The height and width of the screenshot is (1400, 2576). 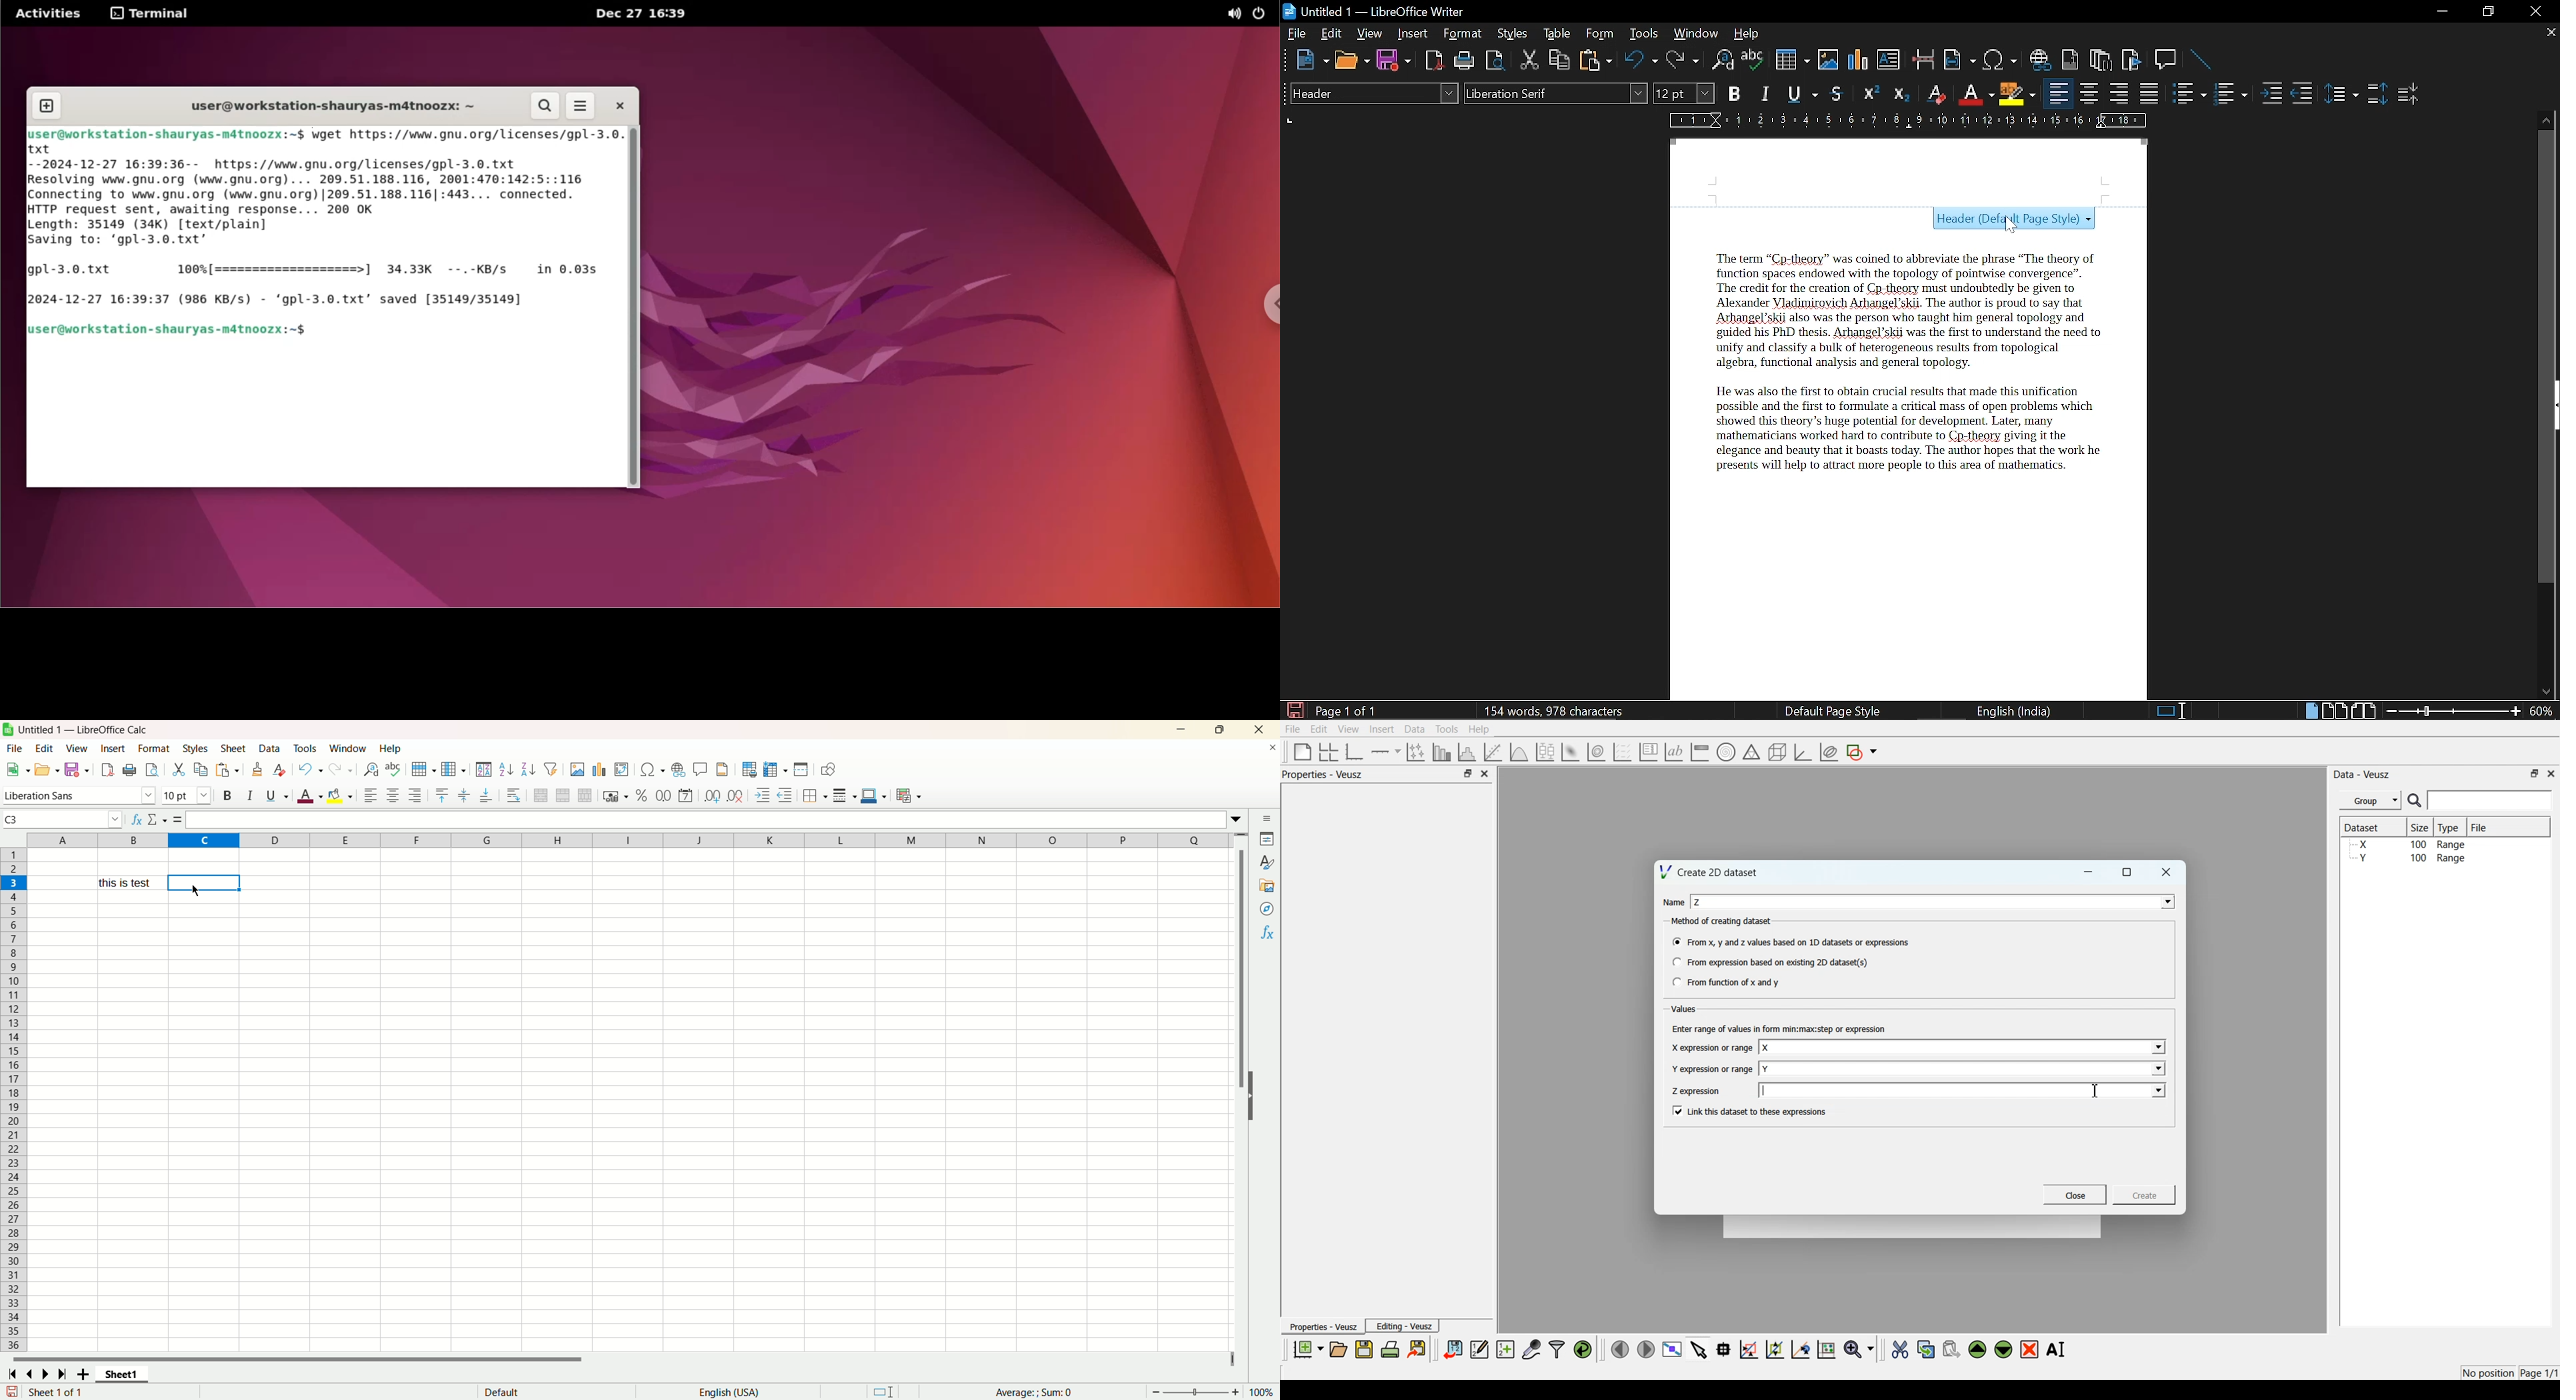 I want to click on Filter dataset, so click(x=1557, y=1349).